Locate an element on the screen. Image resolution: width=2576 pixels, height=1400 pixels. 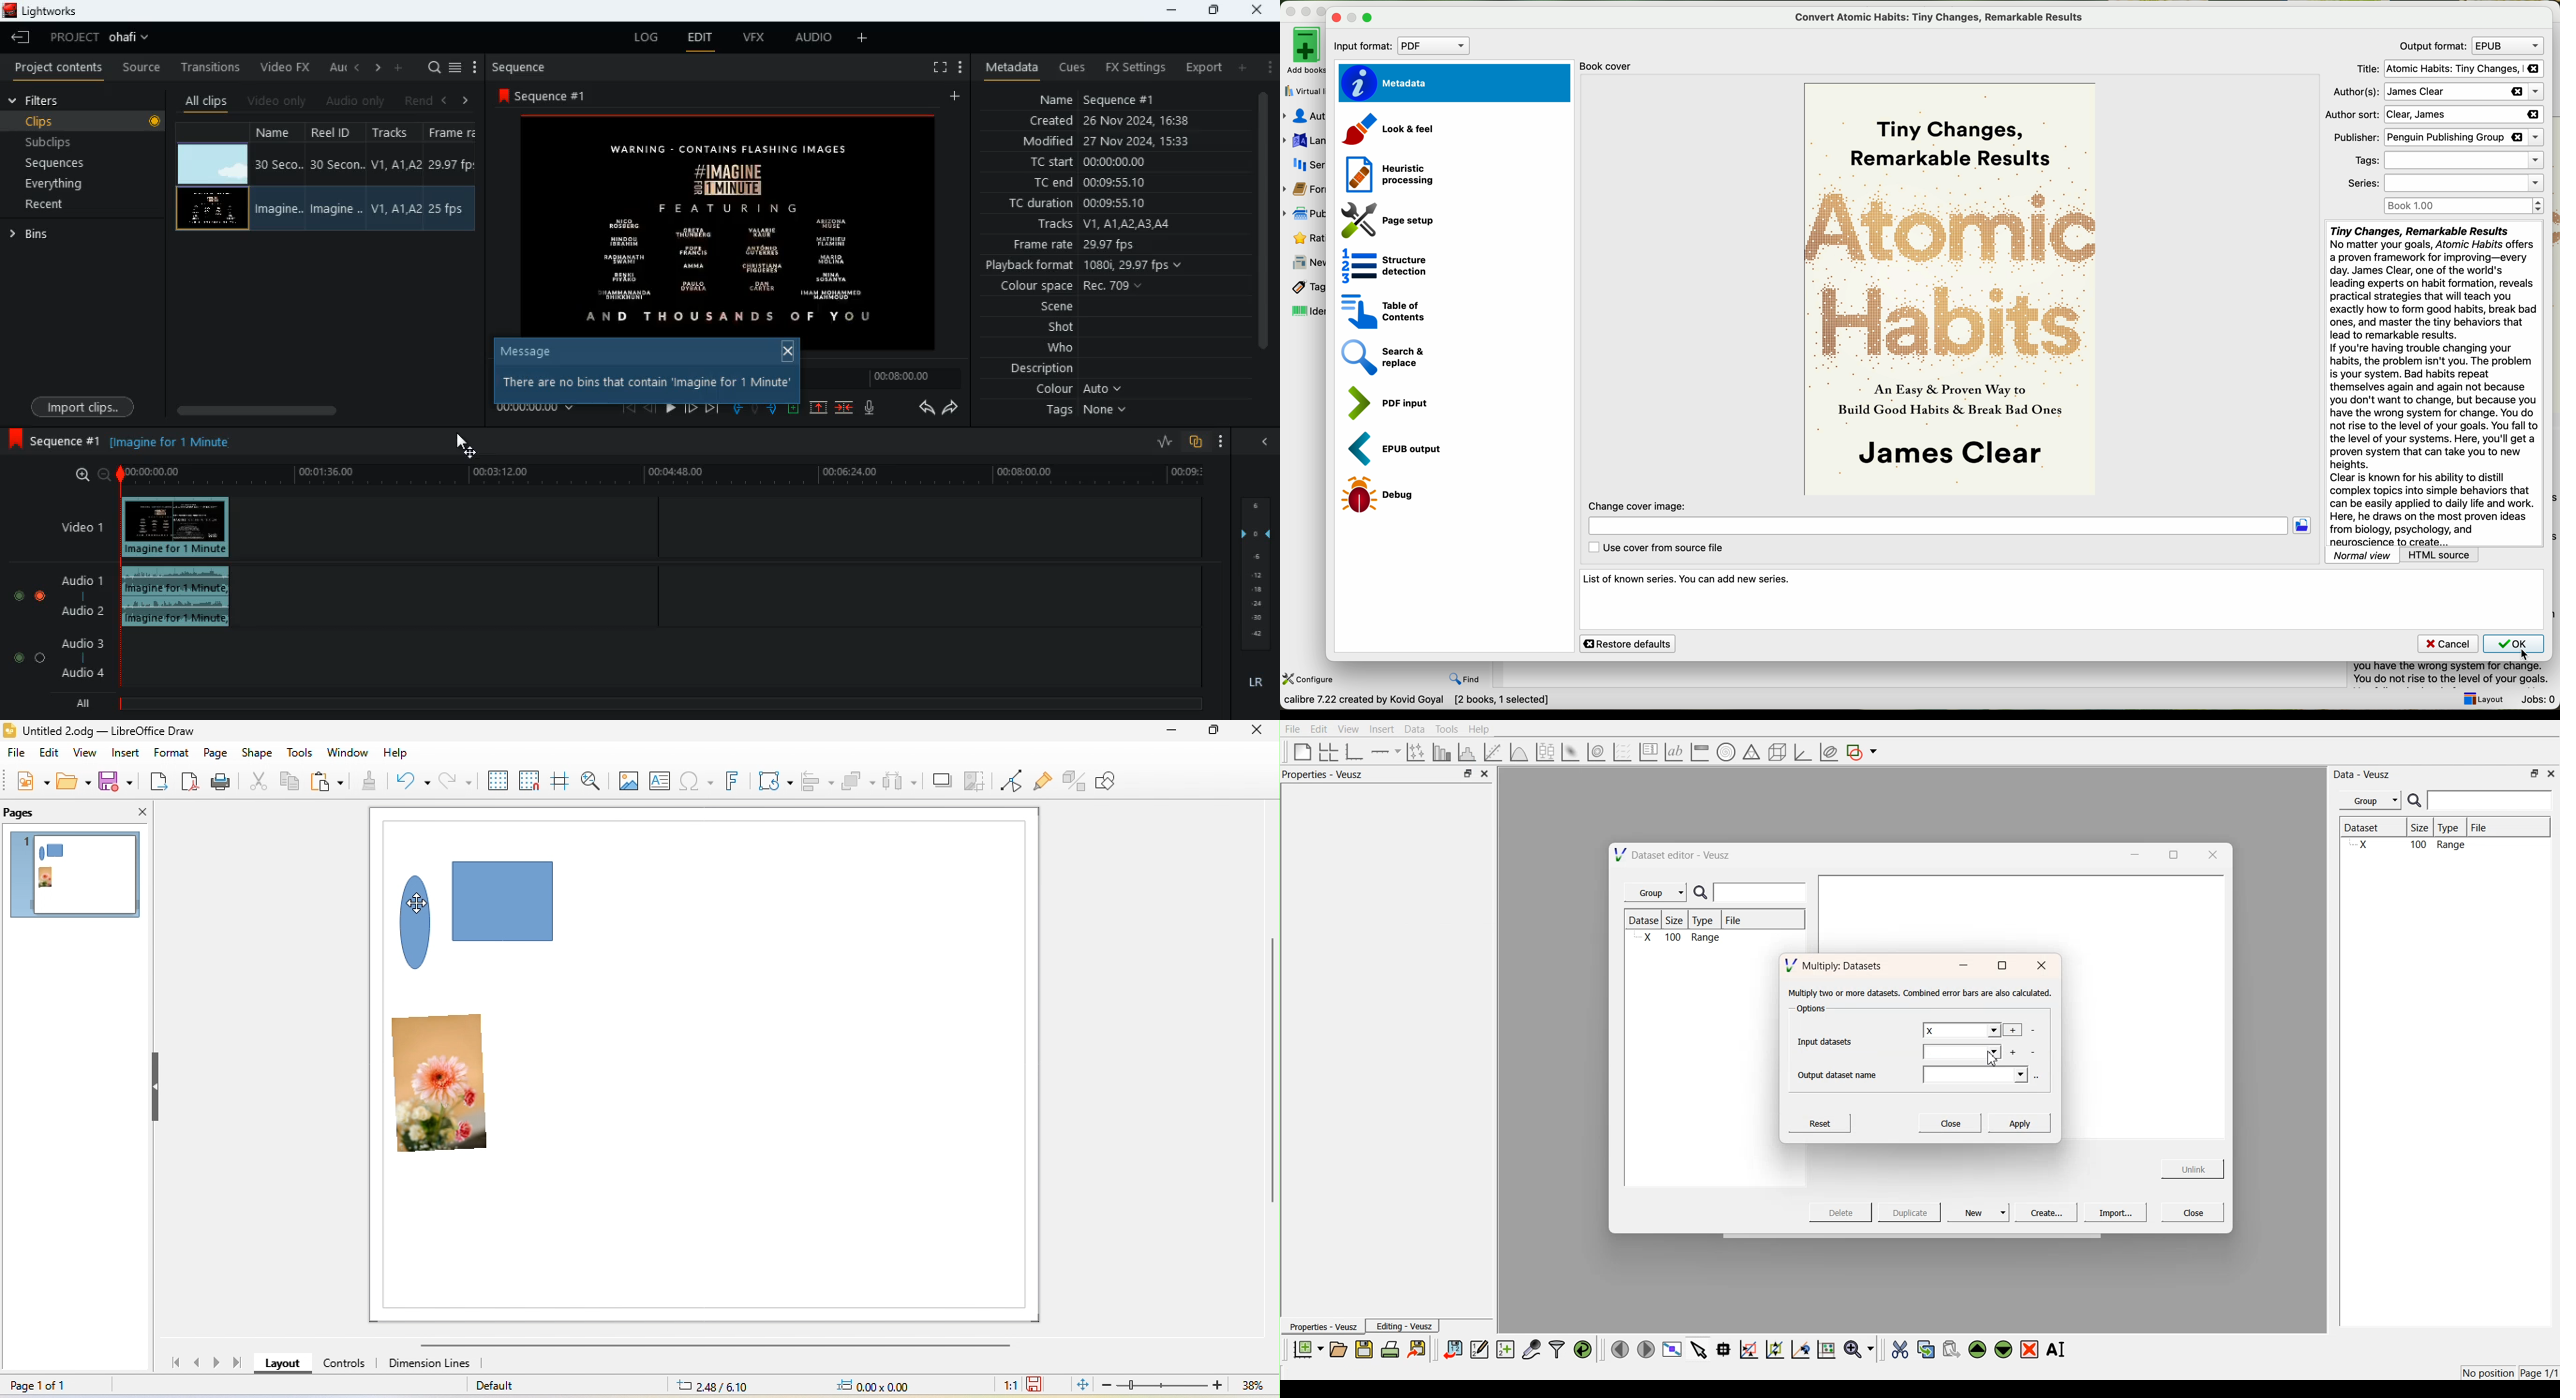
more is located at coordinates (1216, 440).